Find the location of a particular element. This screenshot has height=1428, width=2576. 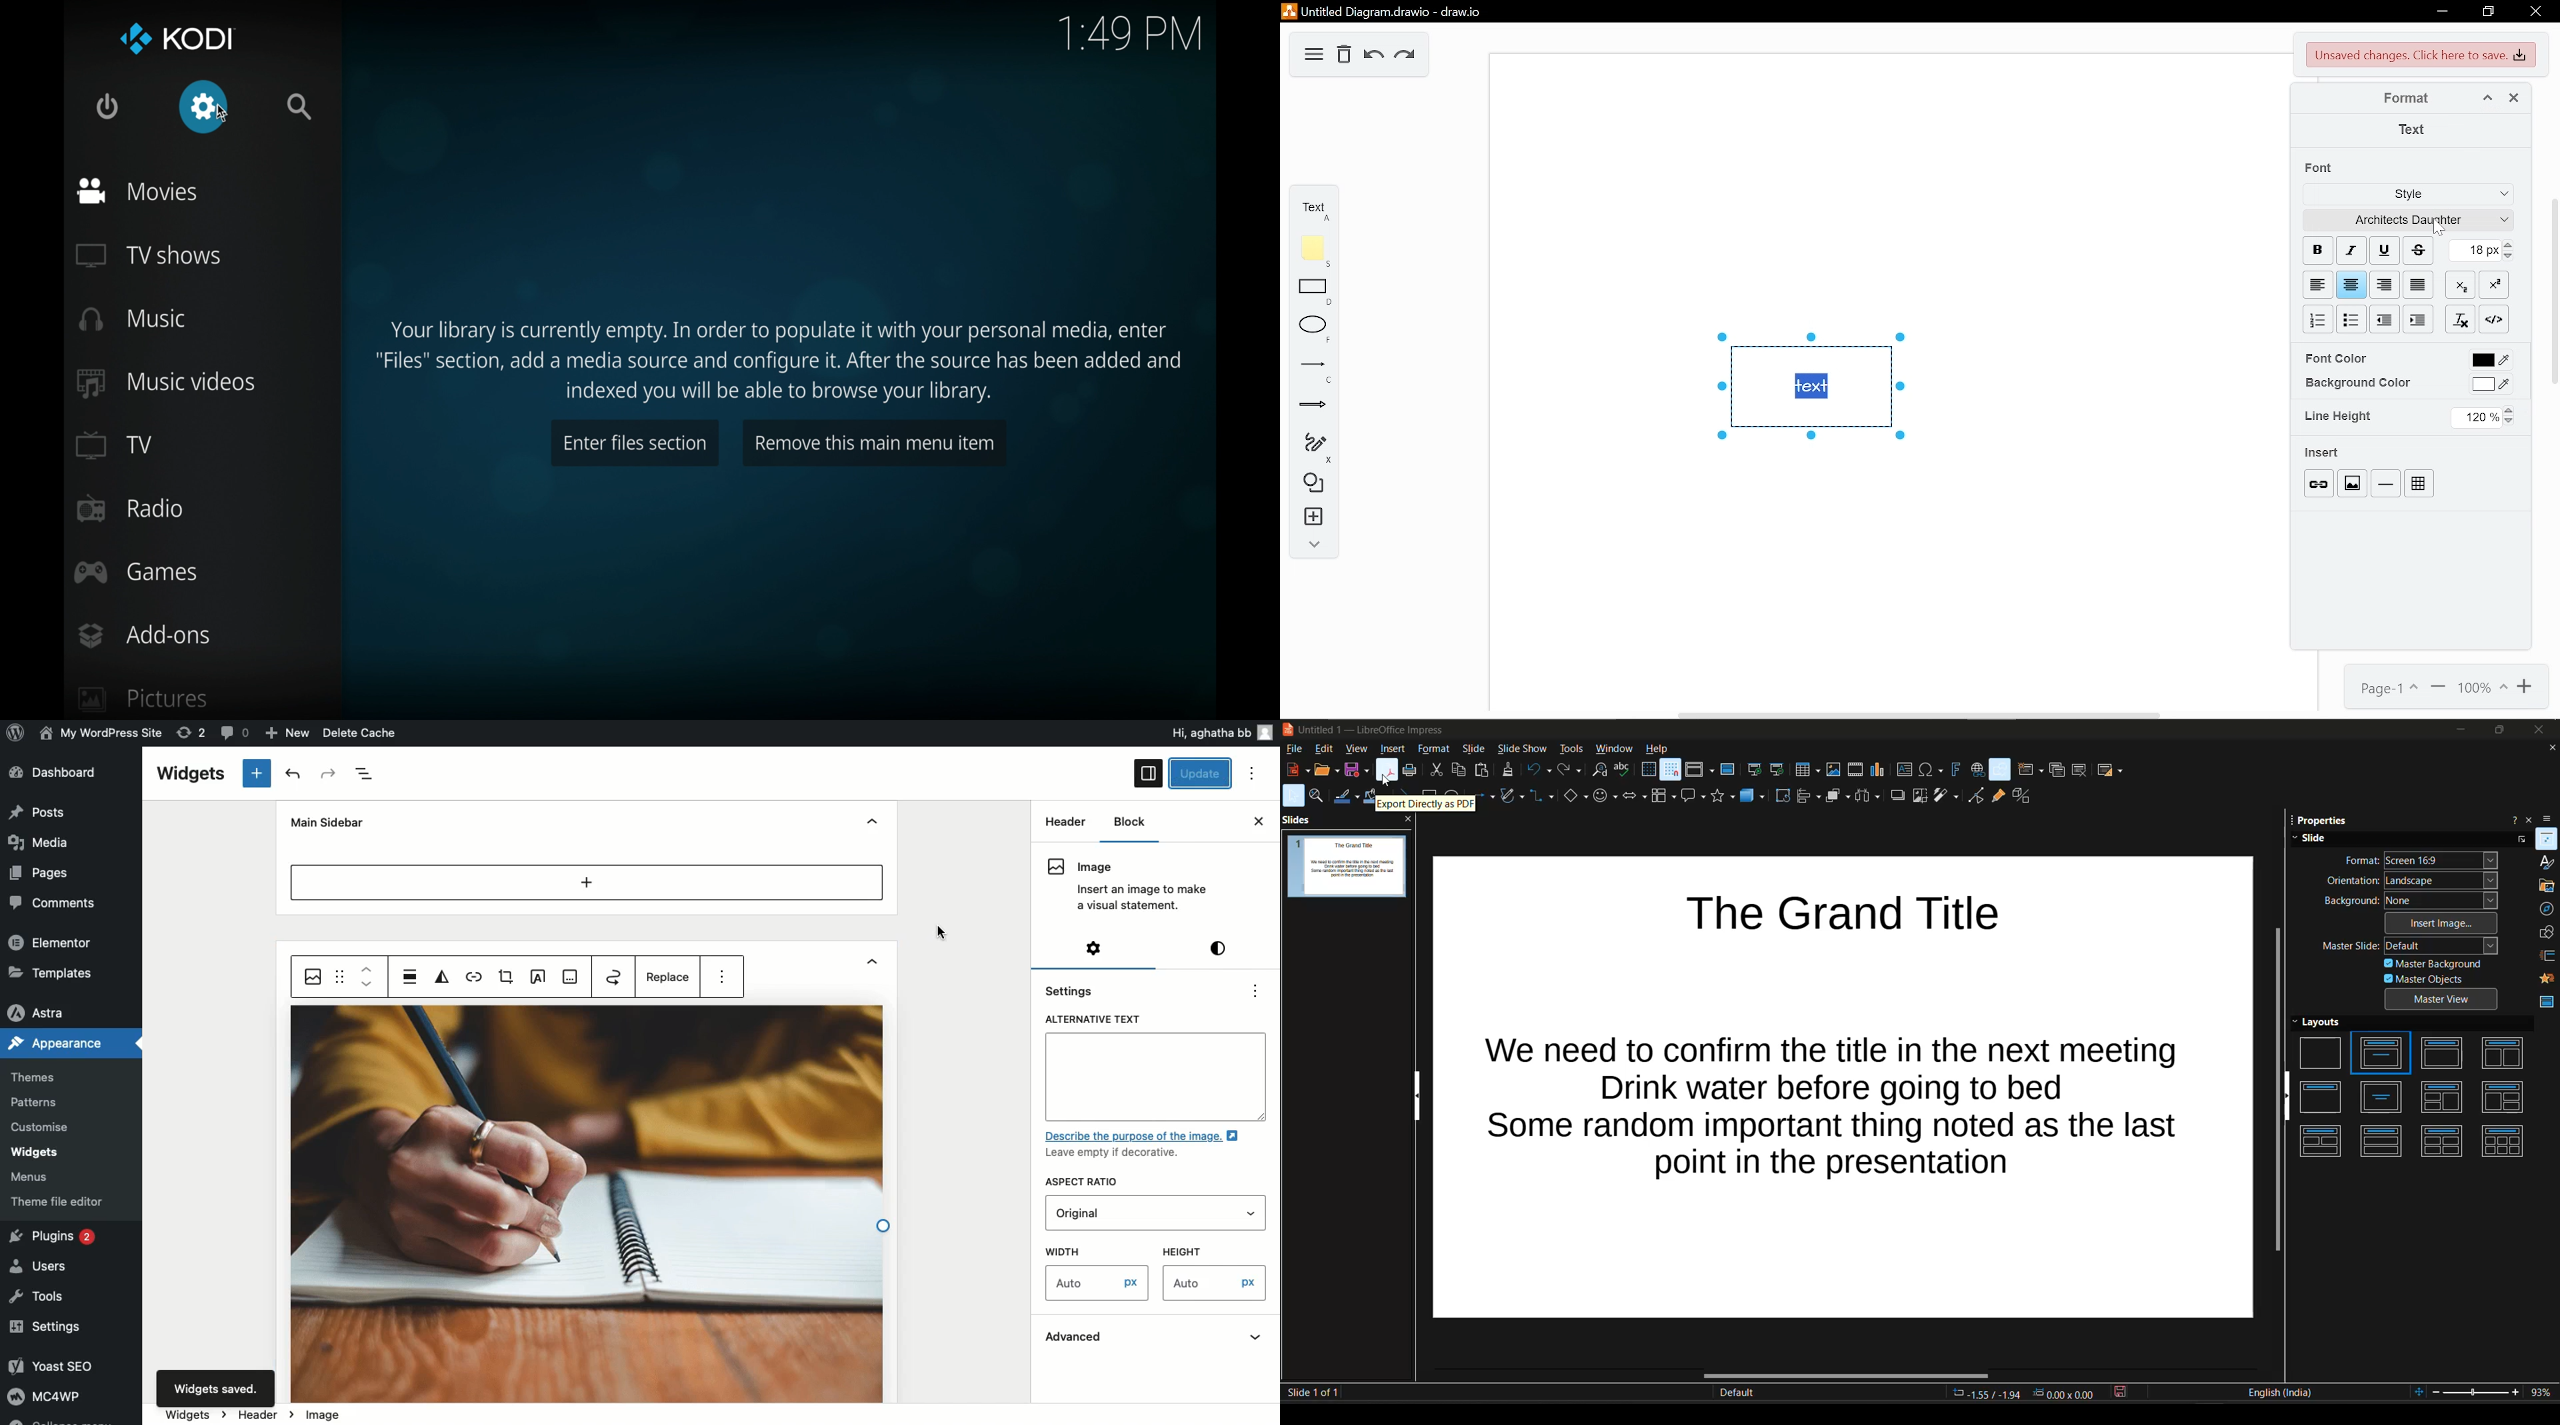

shapes is located at coordinates (1309, 484).